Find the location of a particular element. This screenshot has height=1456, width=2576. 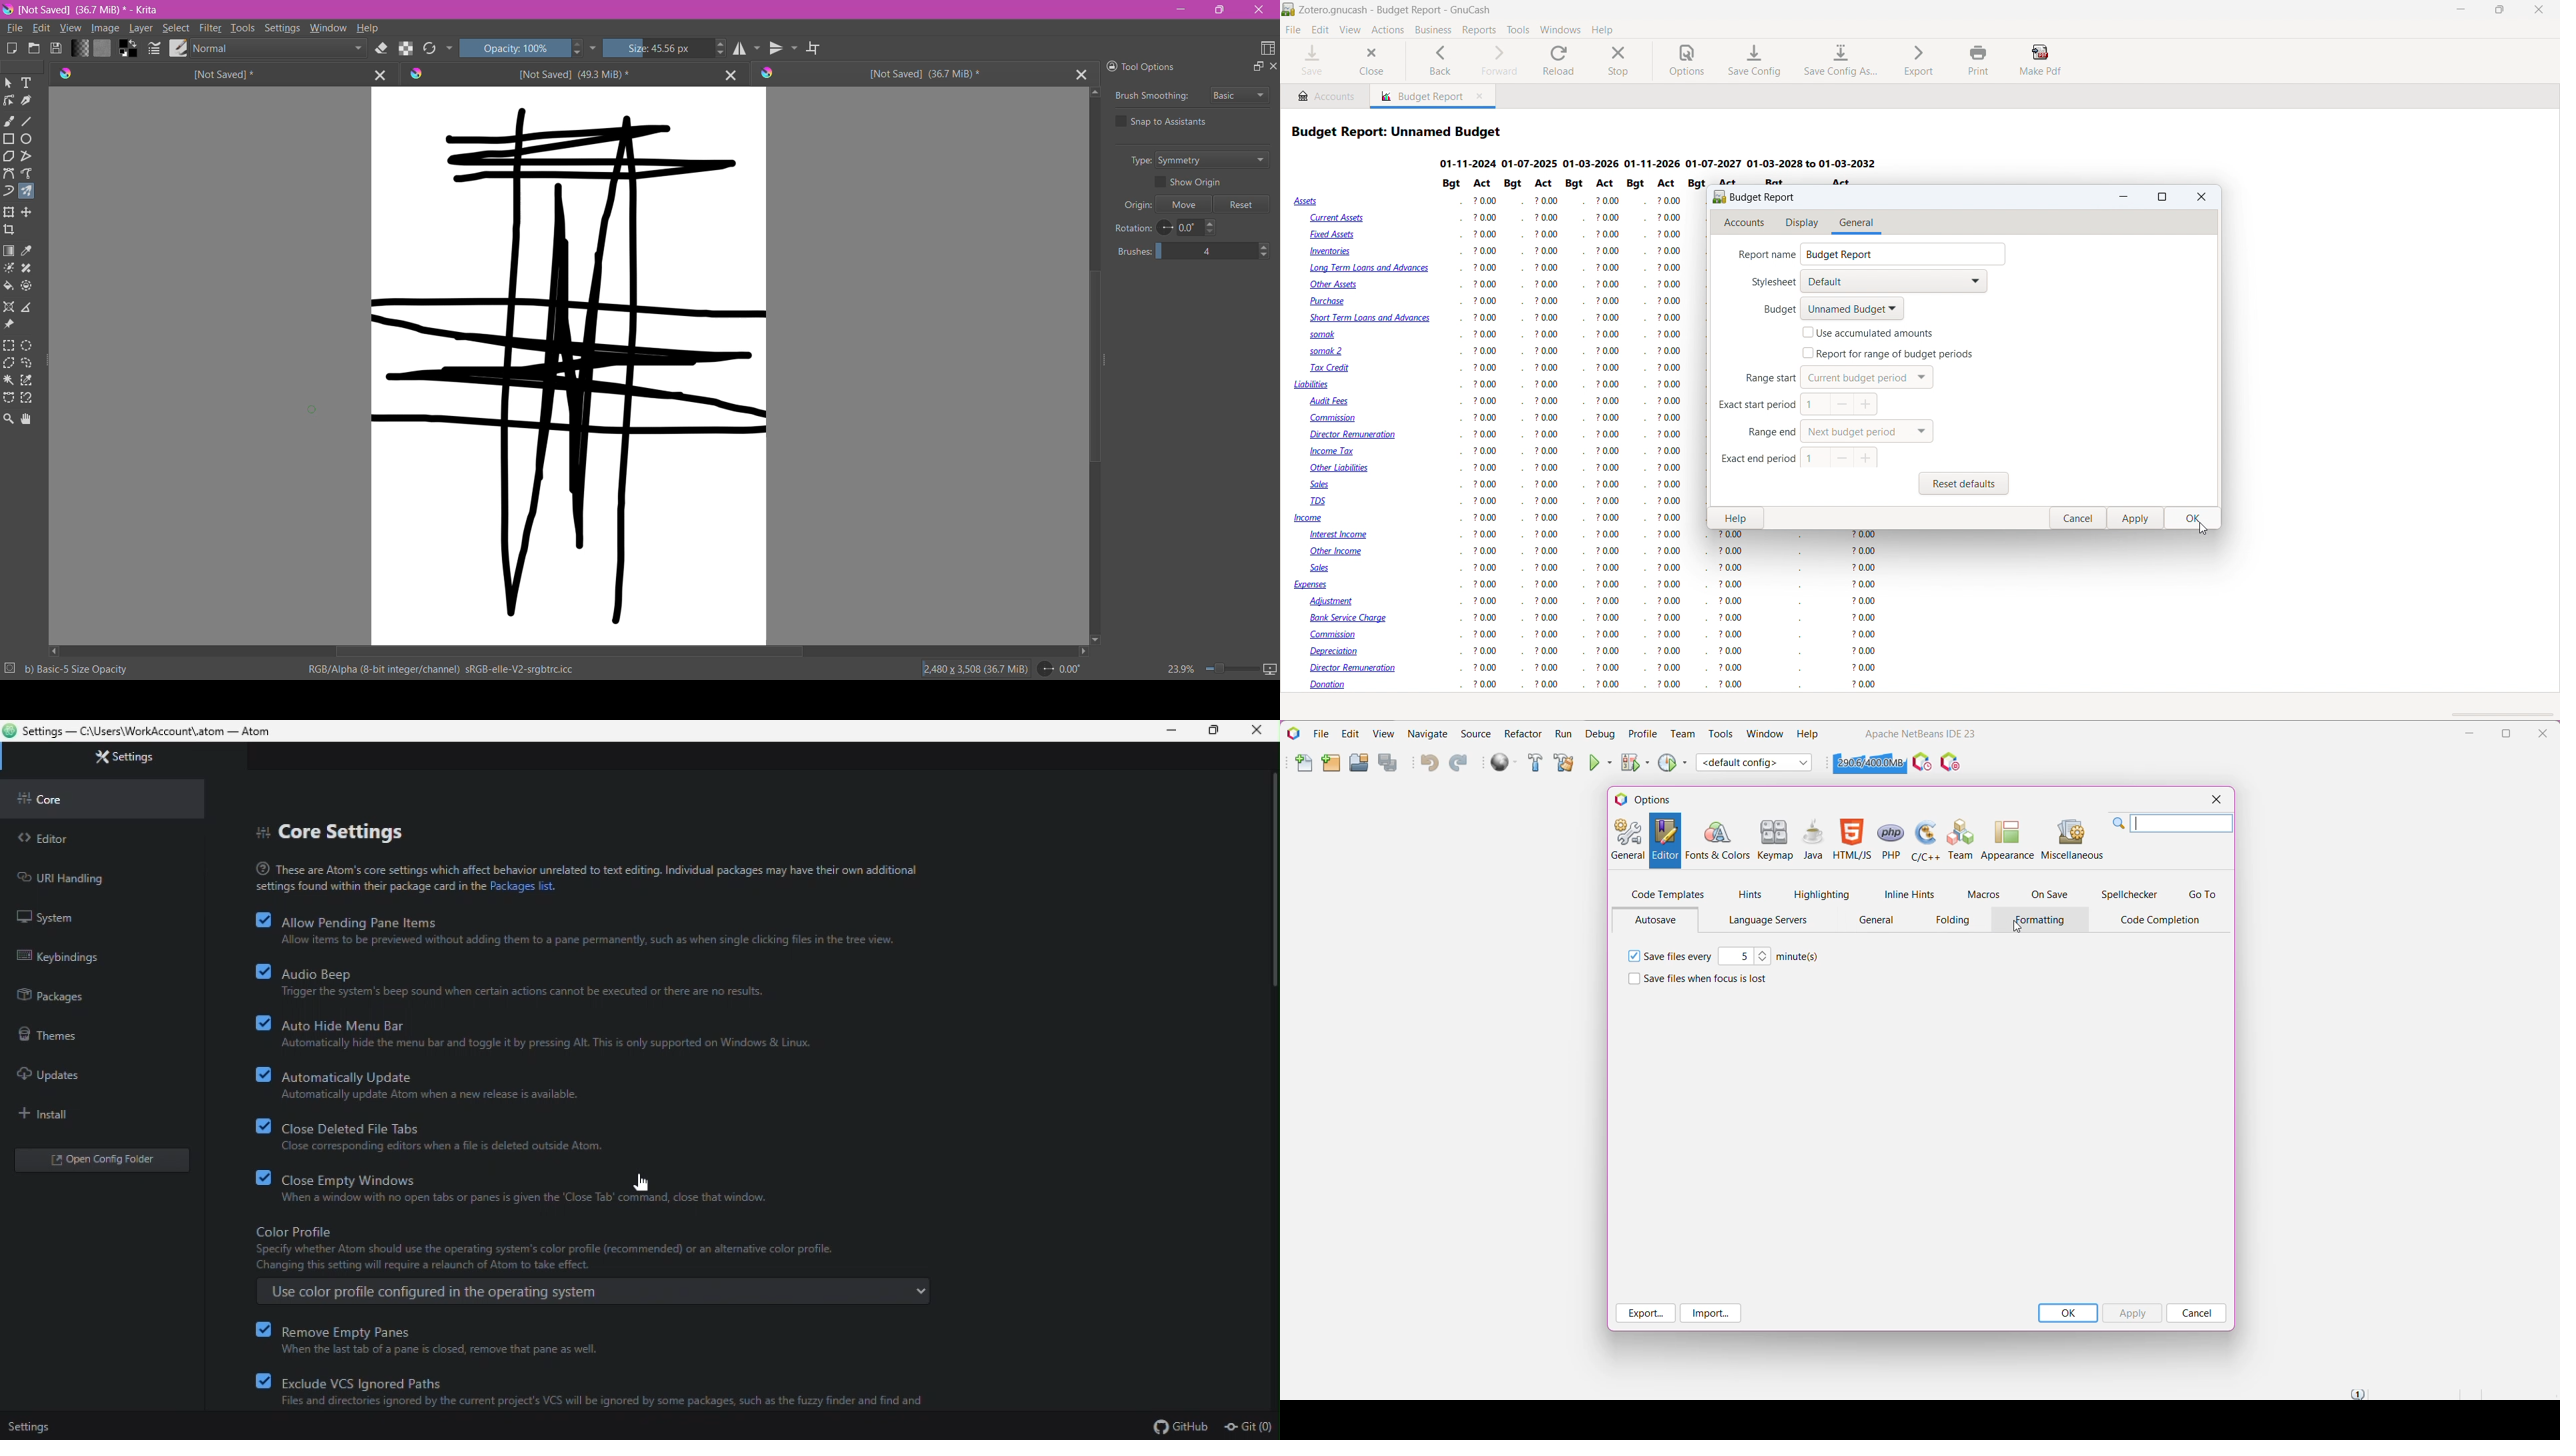

Vertical Scroll Bar is located at coordinates (1096, 366).